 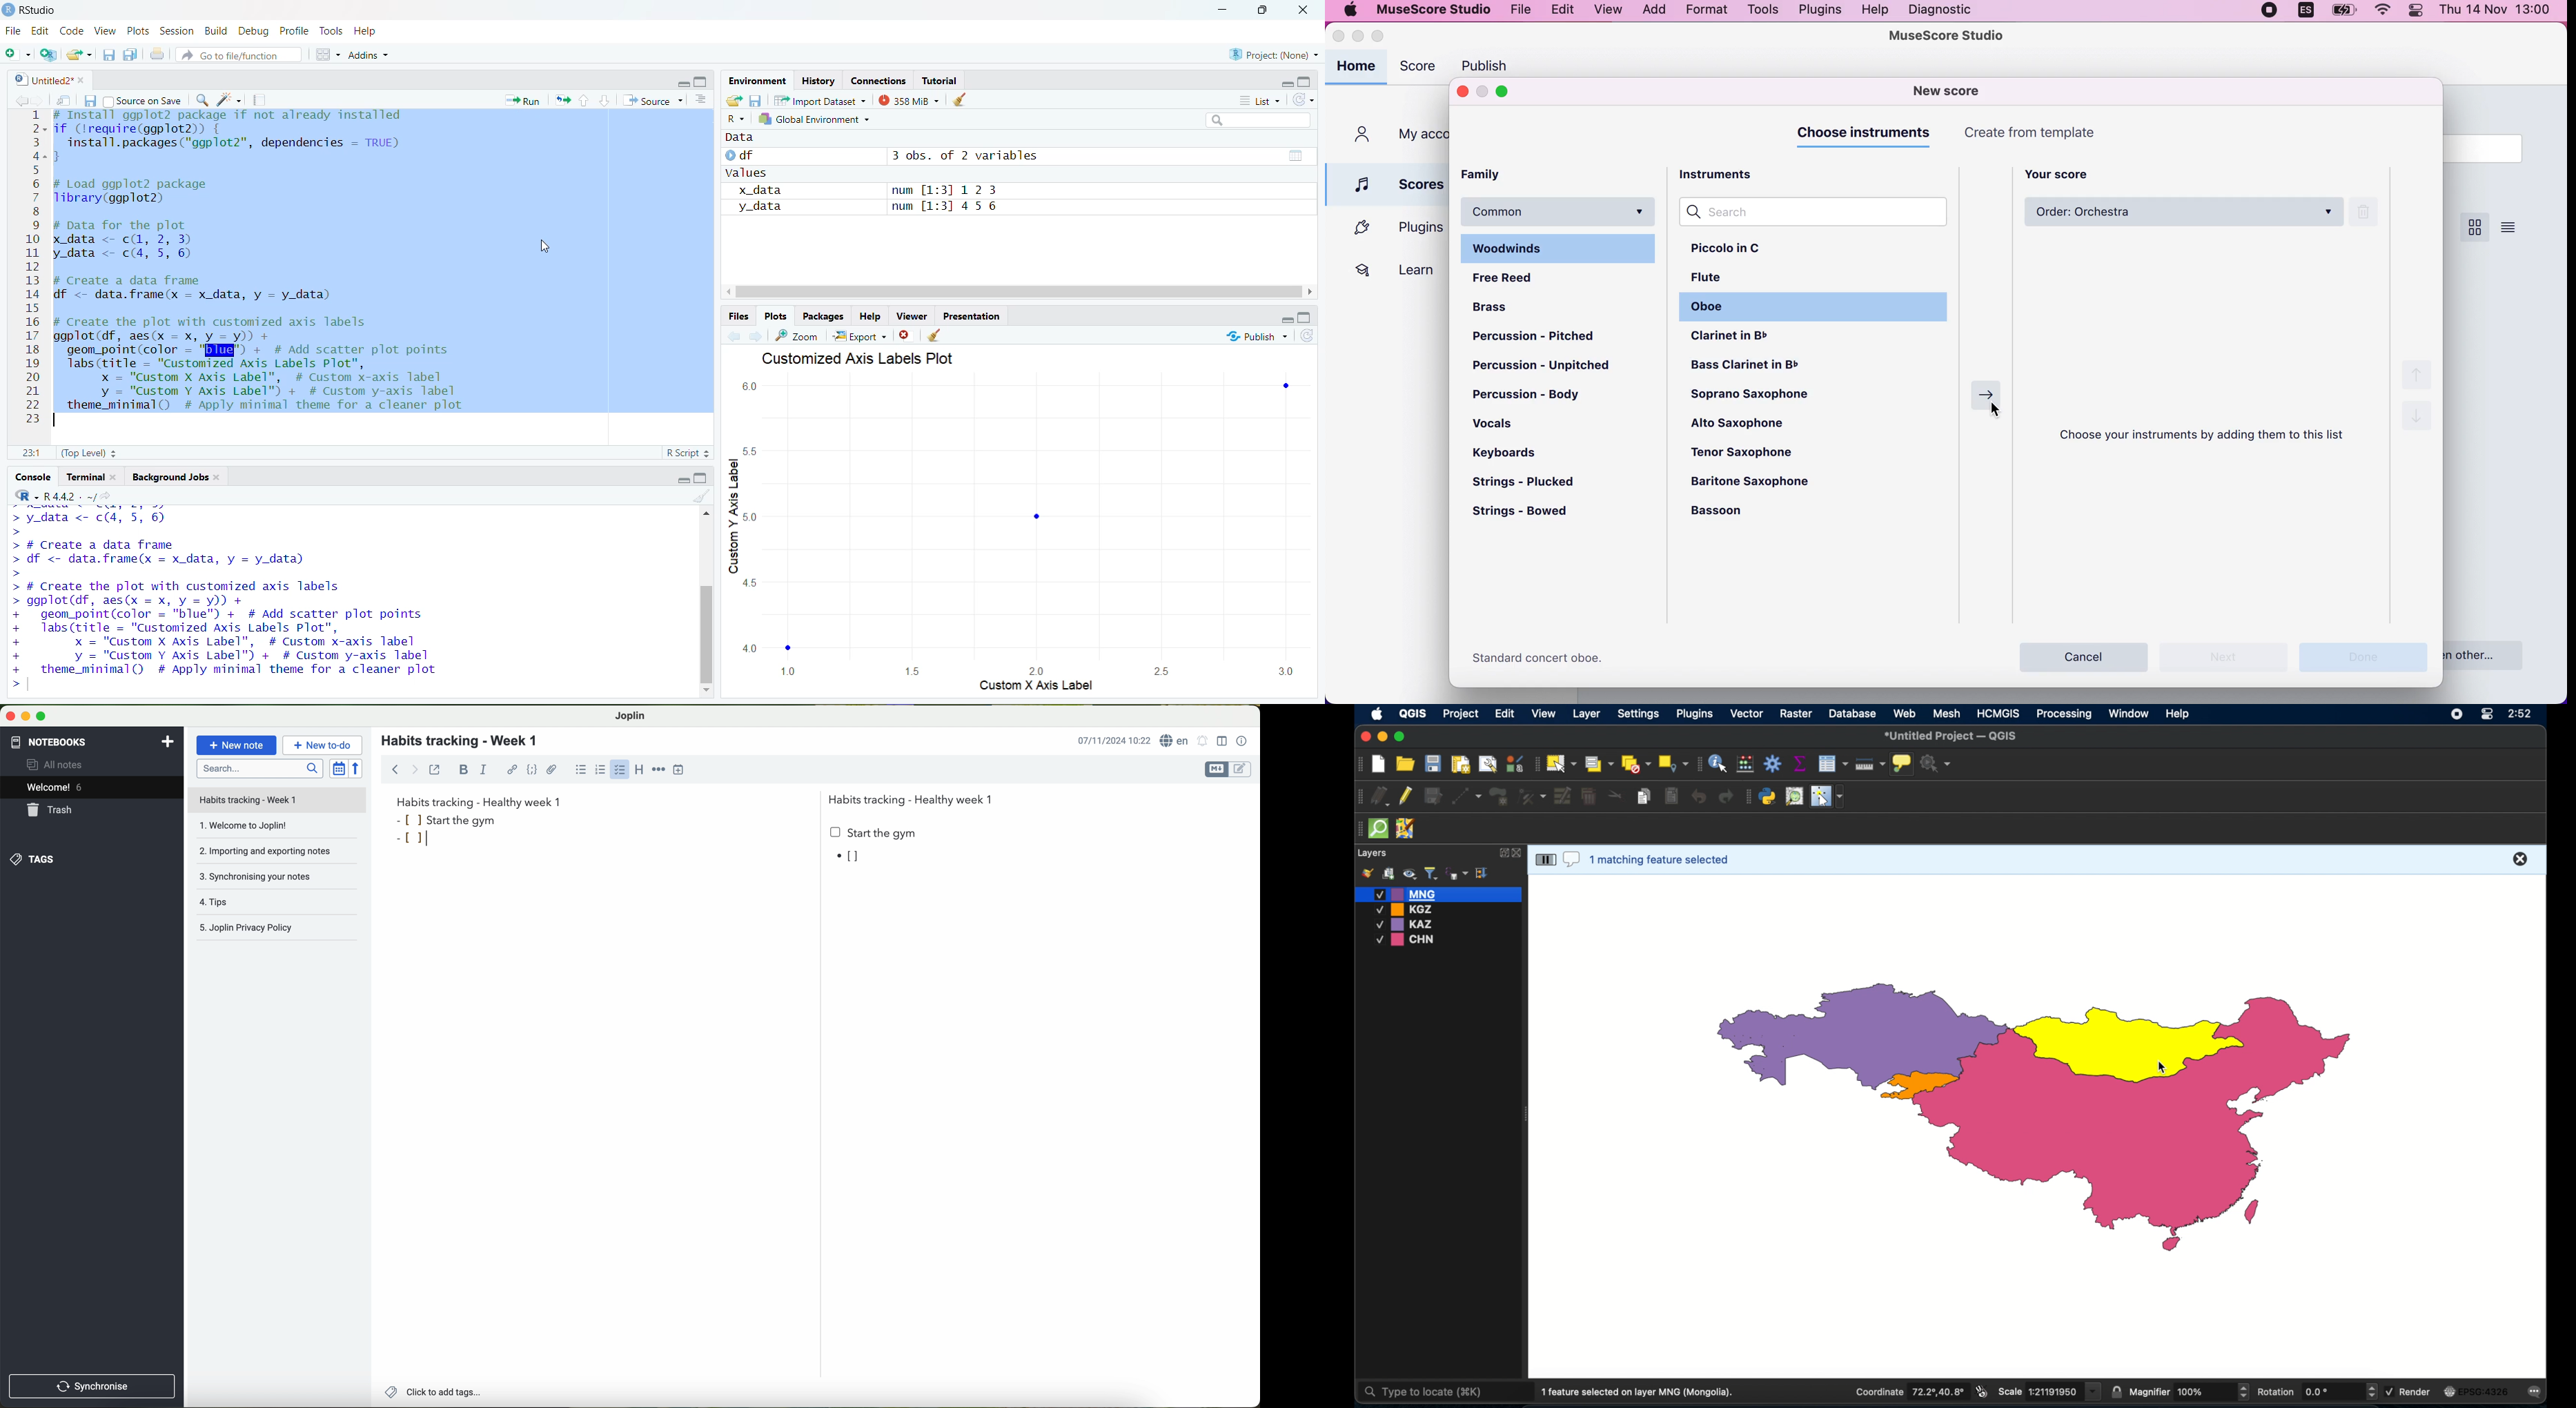 I want to click on file title, so click(x=277, y=800).